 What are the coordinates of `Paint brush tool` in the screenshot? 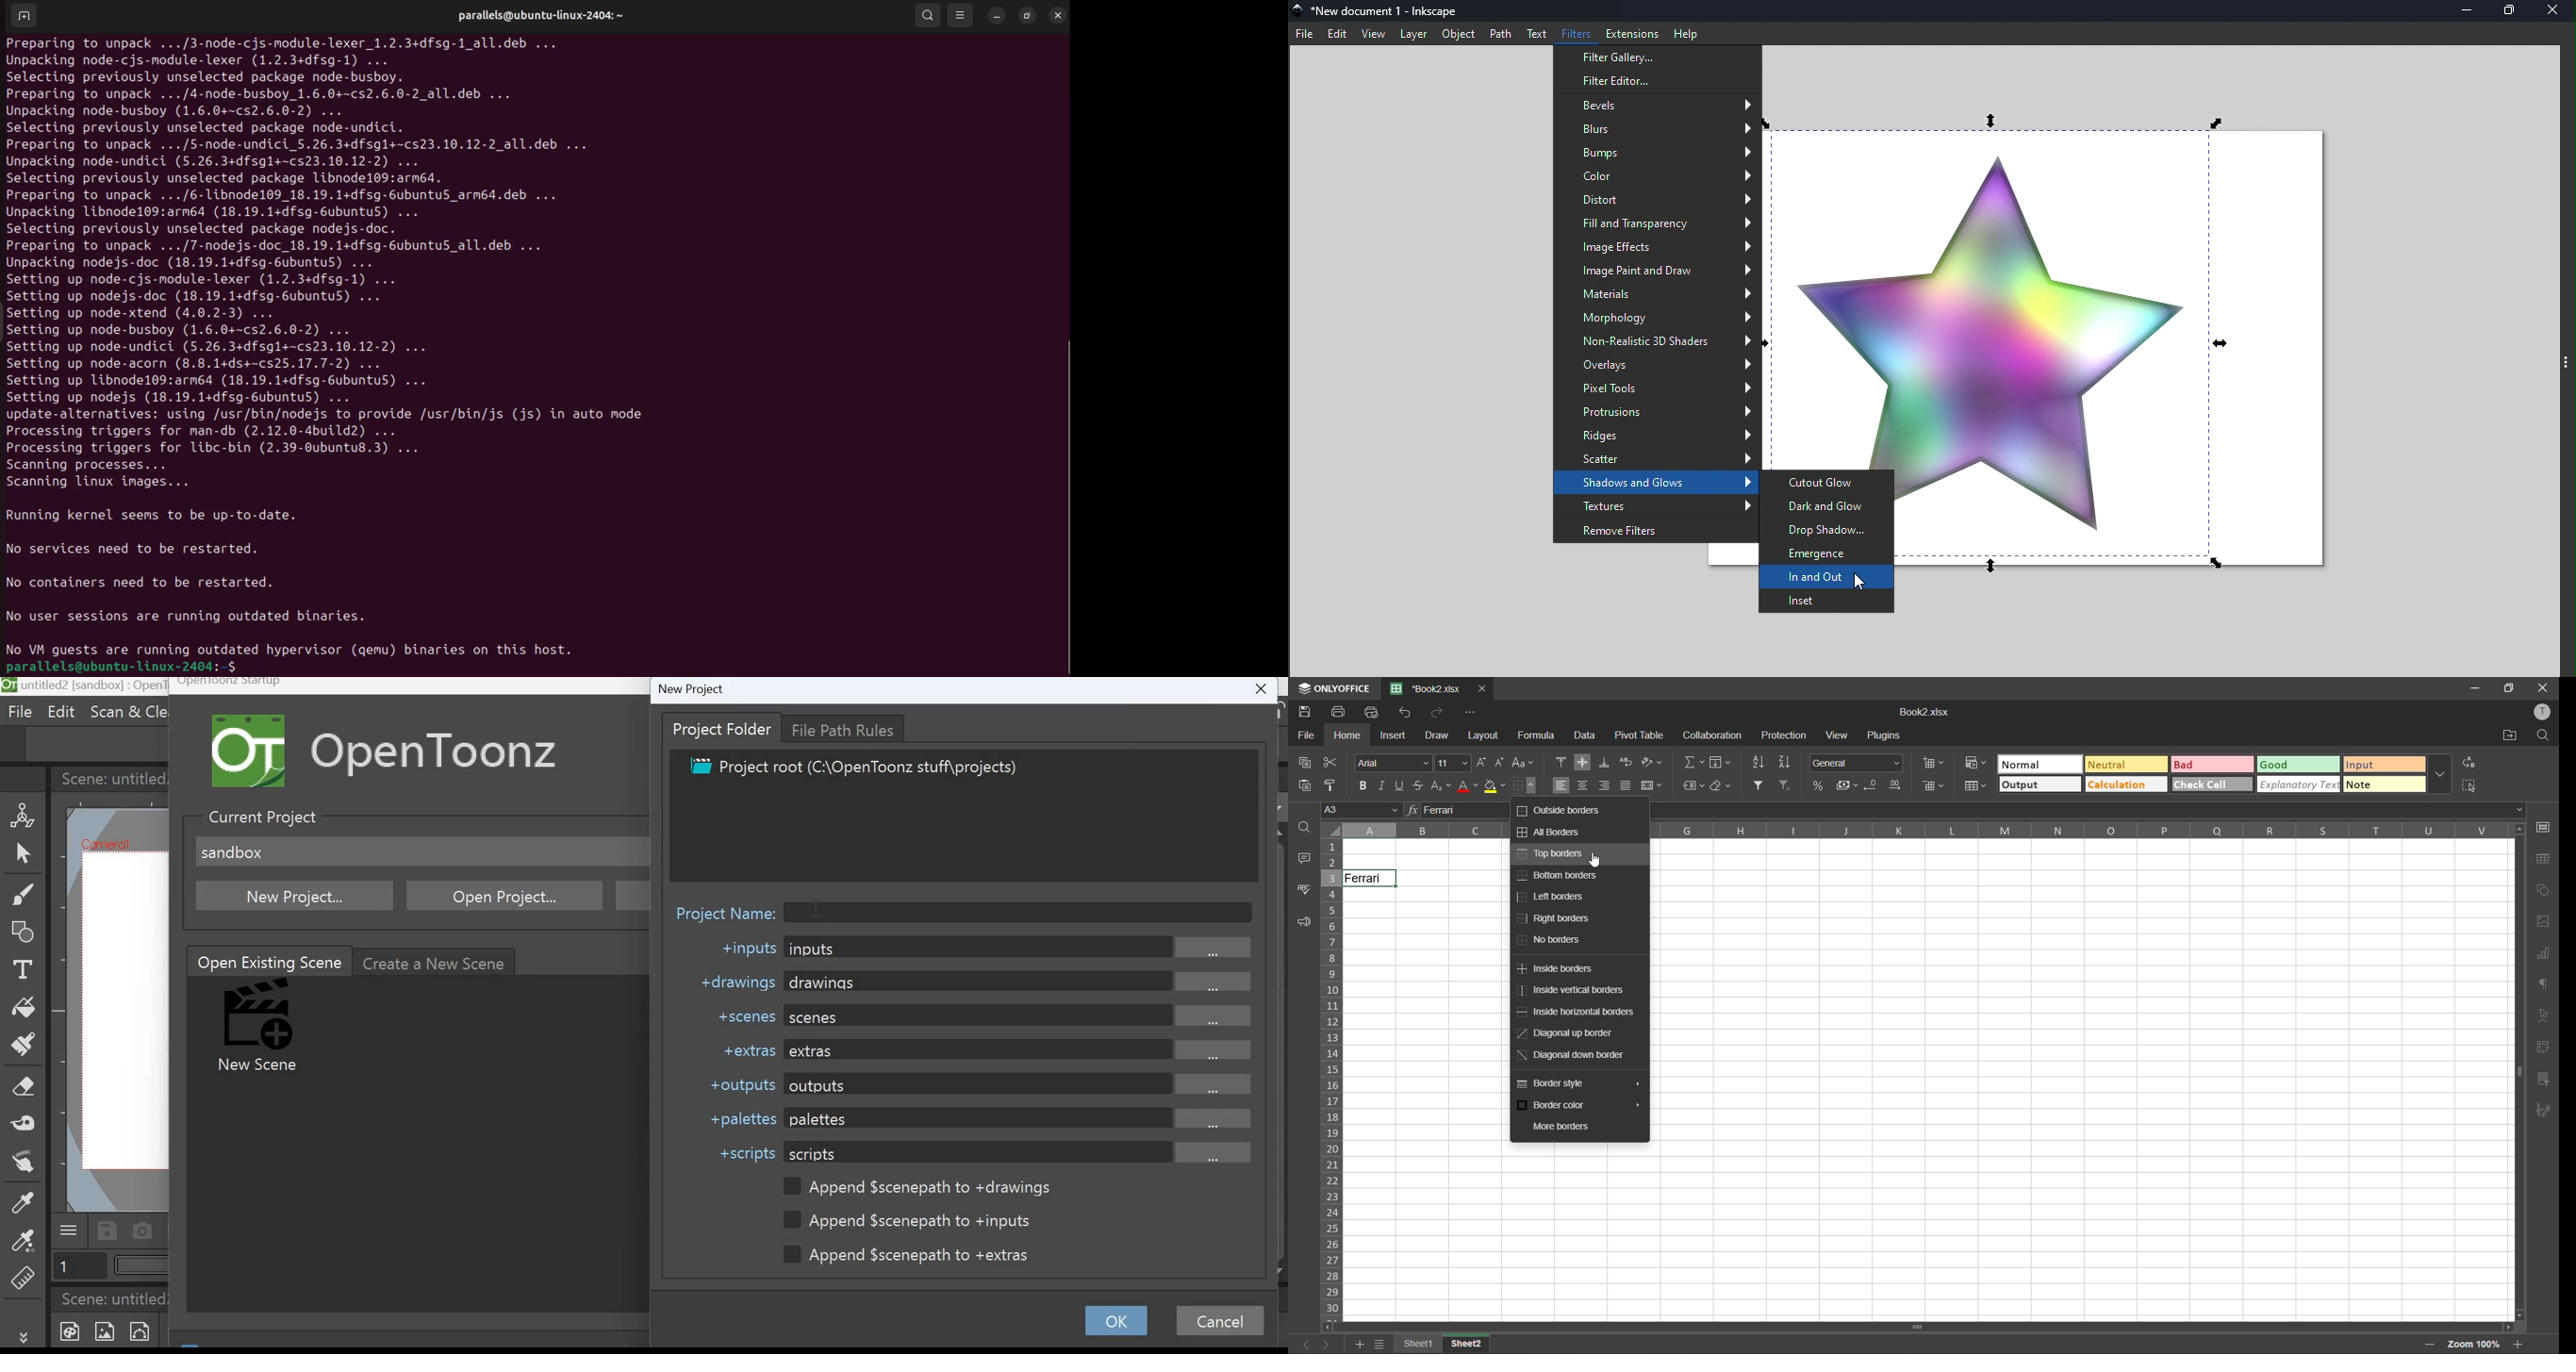 It's located at (24, 1046).